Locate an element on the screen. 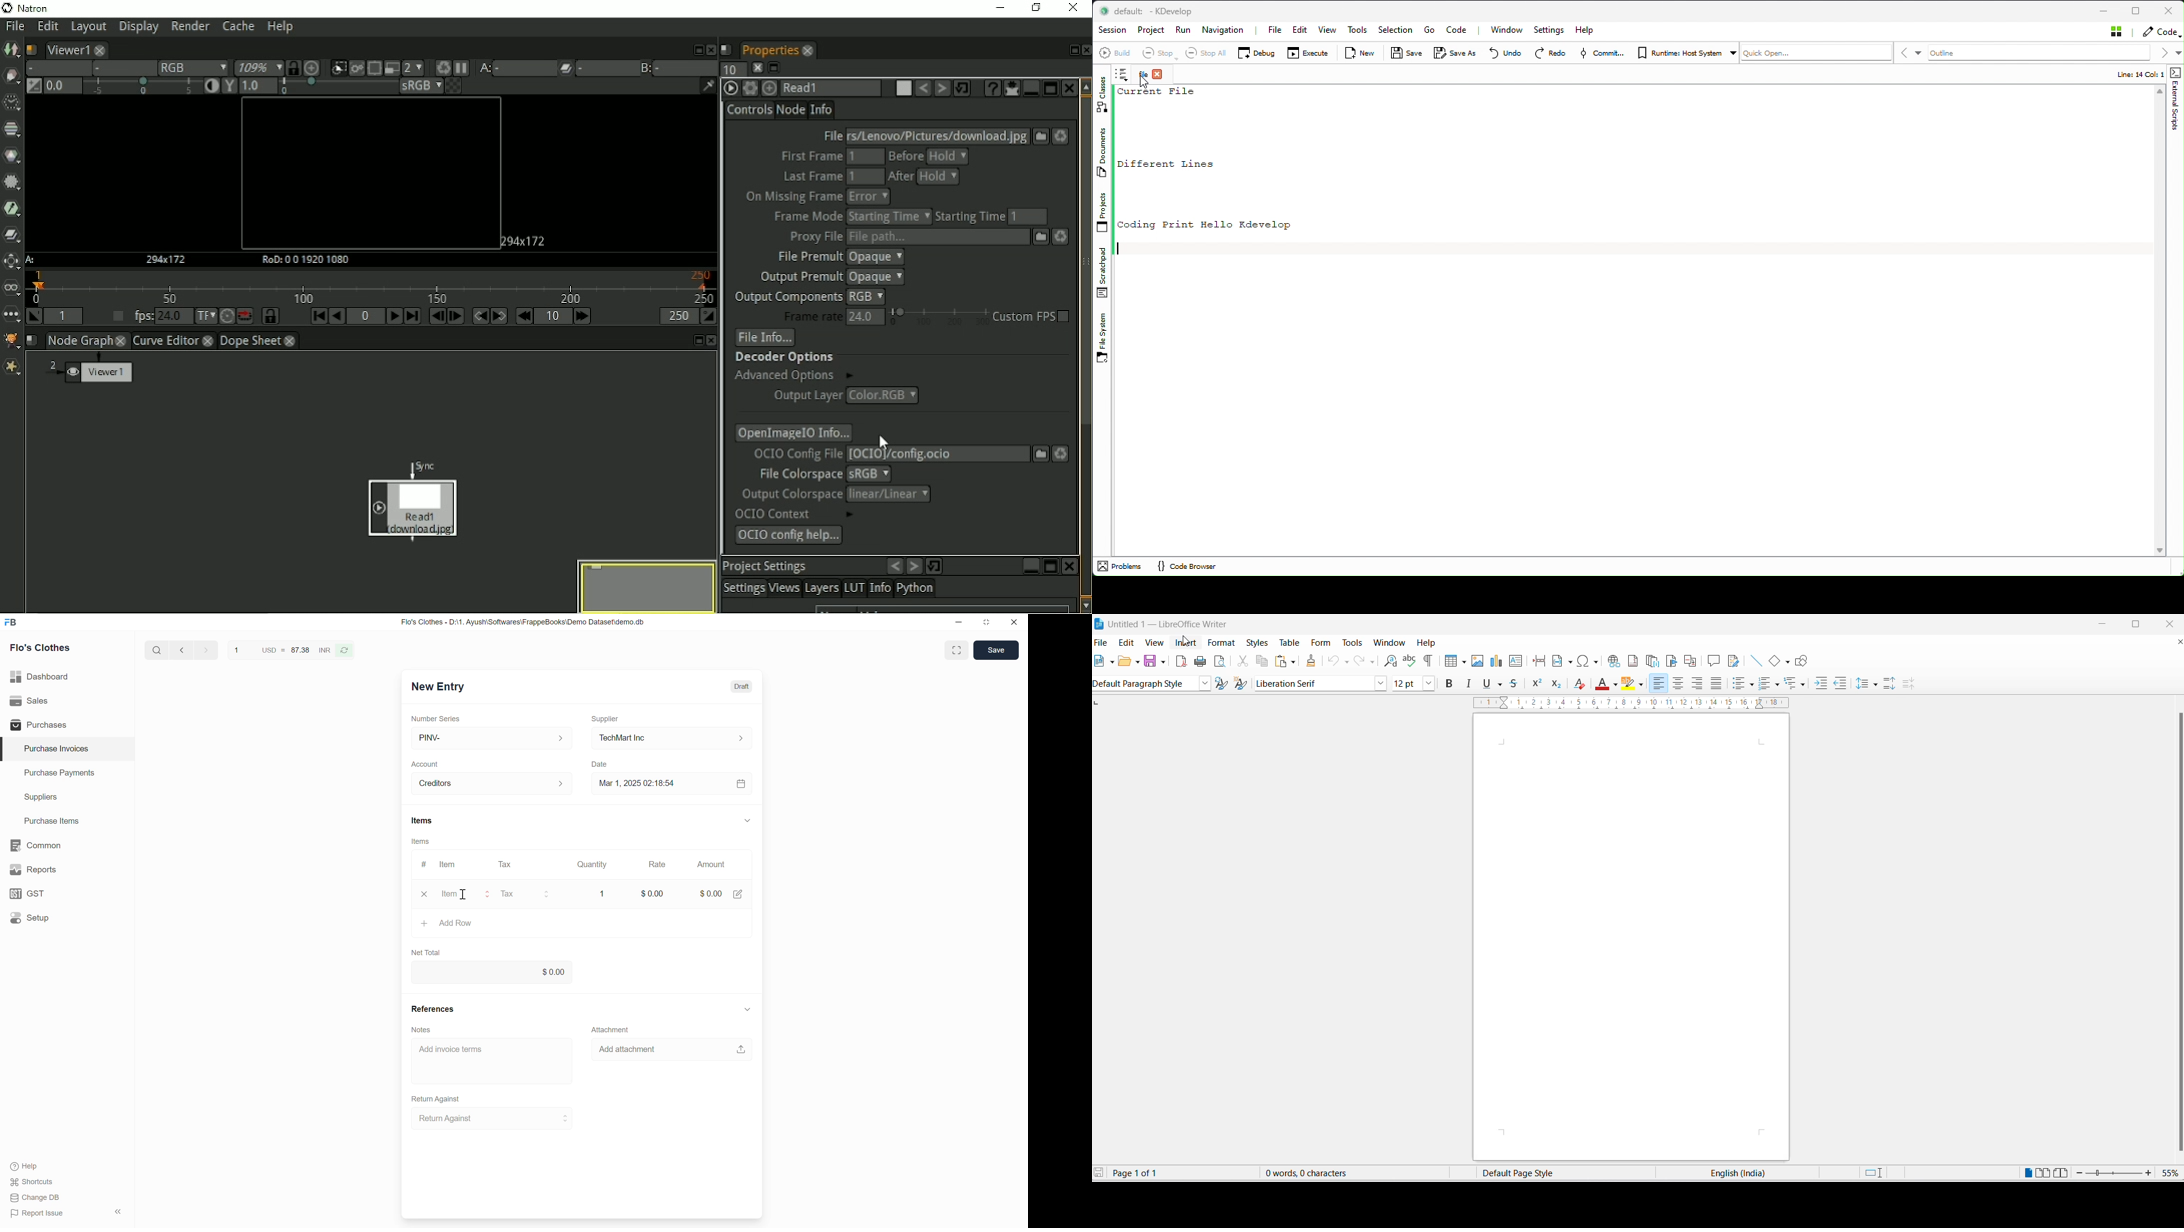 The width and height of the screenshot is (2184, 1232). Rate is located at coordinates (658, 864).